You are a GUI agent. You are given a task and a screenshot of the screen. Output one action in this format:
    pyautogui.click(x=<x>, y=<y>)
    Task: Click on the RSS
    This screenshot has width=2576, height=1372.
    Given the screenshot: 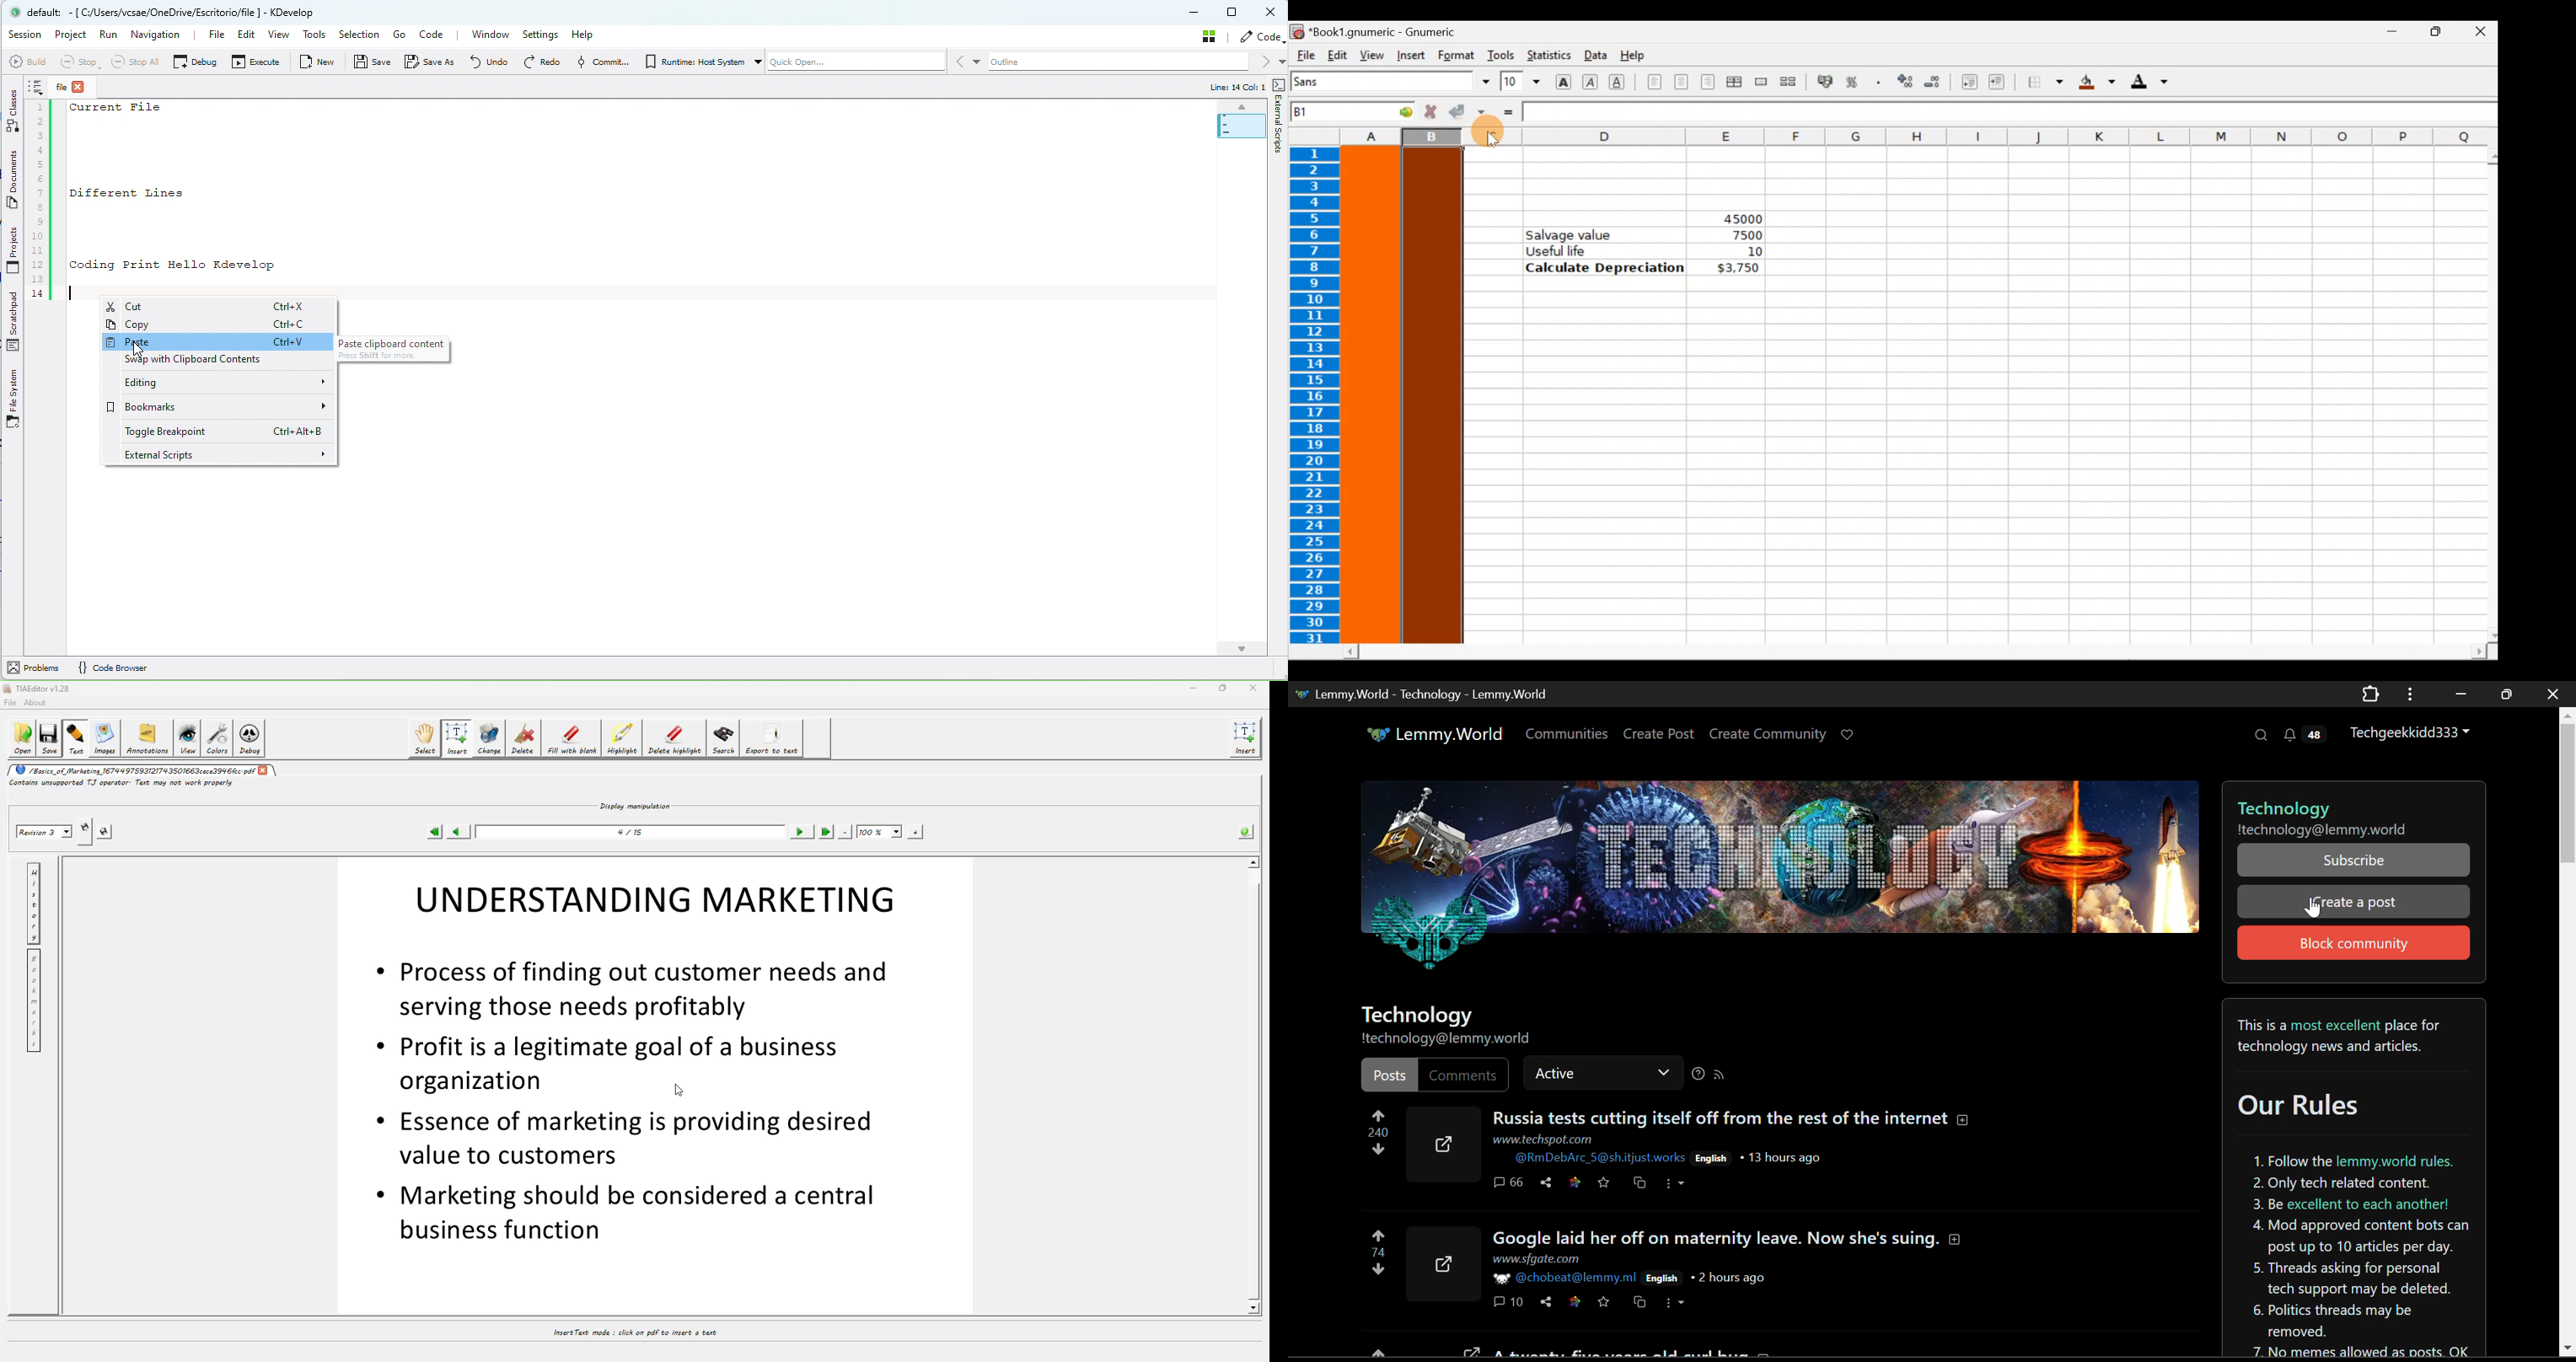 What is the action you would take?
    pyautogui.click(x=1719, y=1074)
    